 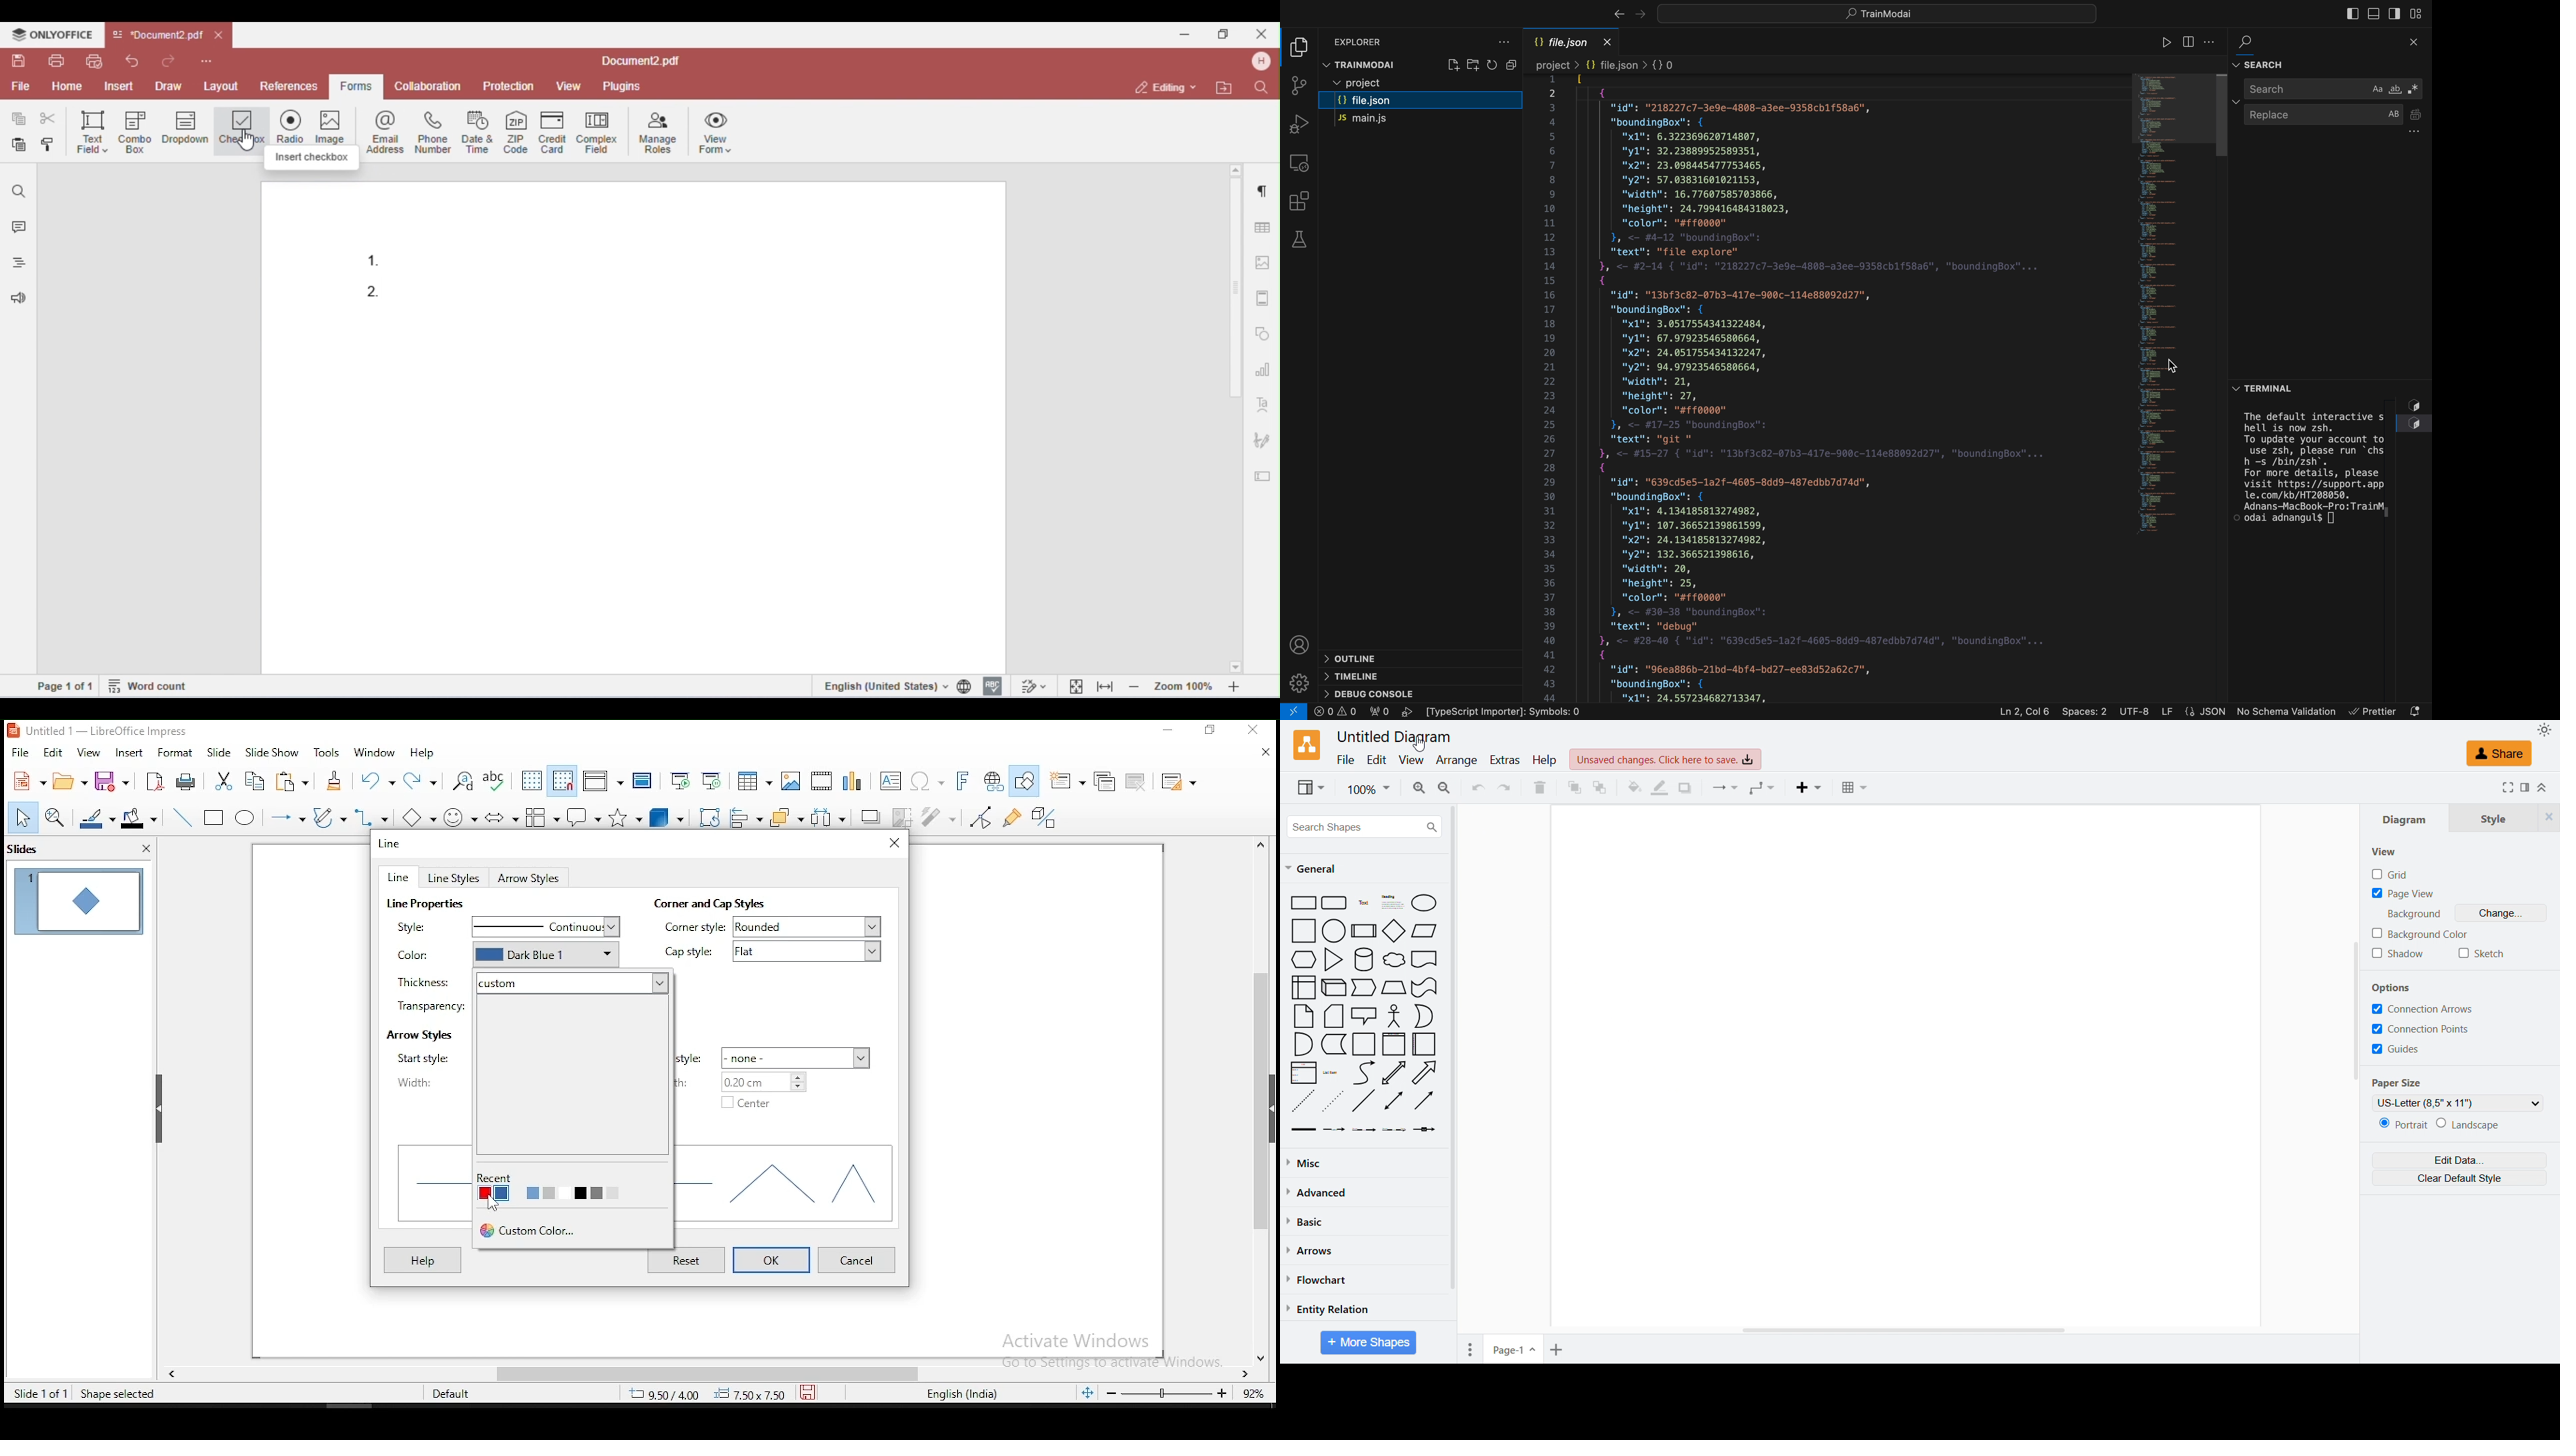 What do you see at coordinates (1540, 787) in the screenshot?
I see `Delete ` at bounding box center [1540, 787].